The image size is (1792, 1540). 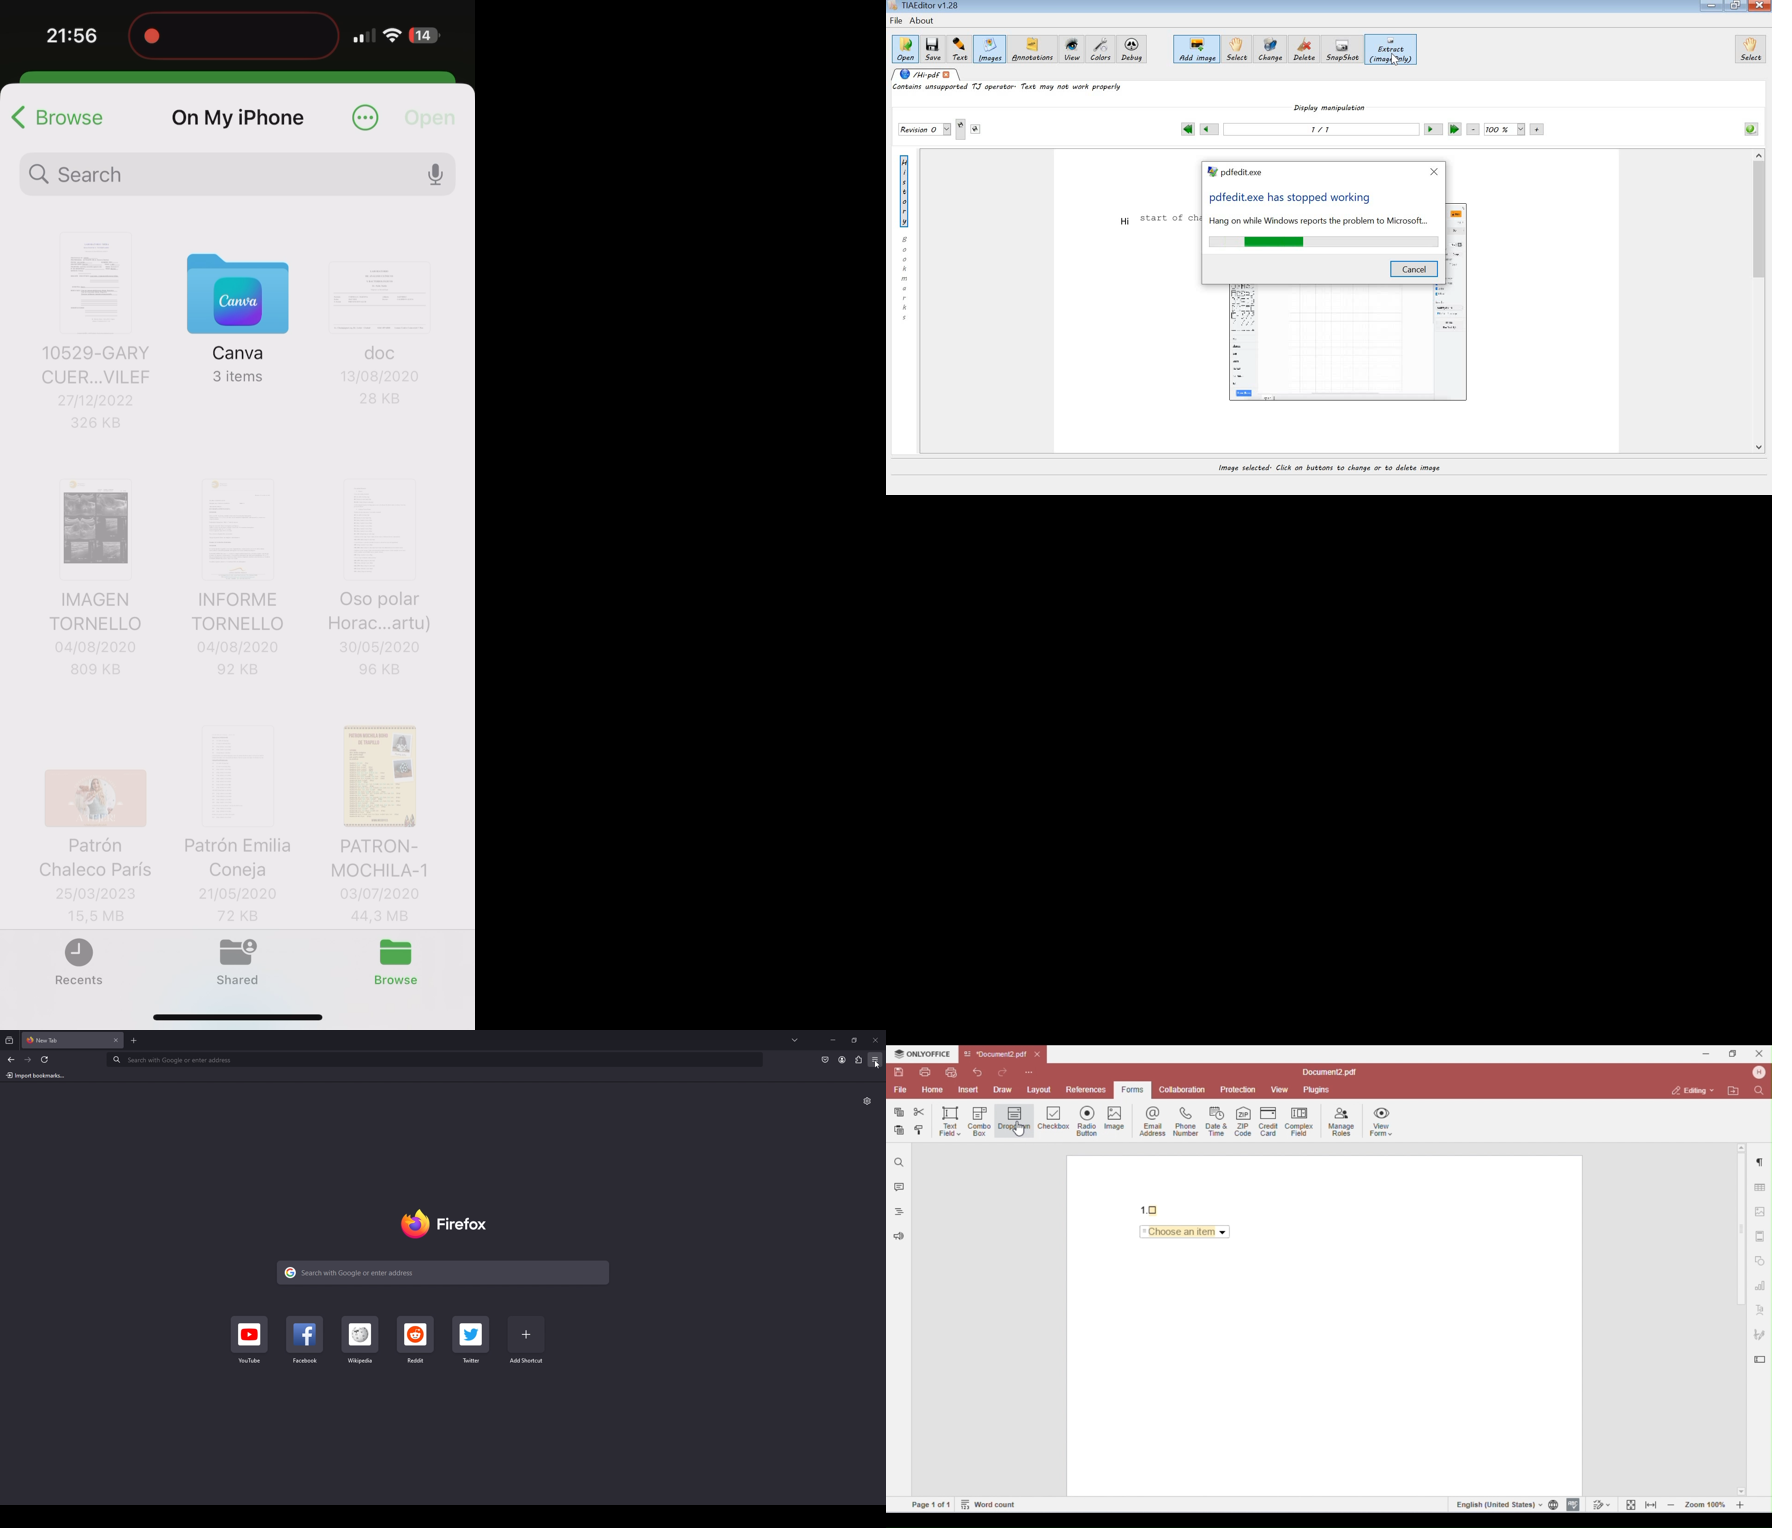 I want to click on add tab, so click(x=134, y=1041).